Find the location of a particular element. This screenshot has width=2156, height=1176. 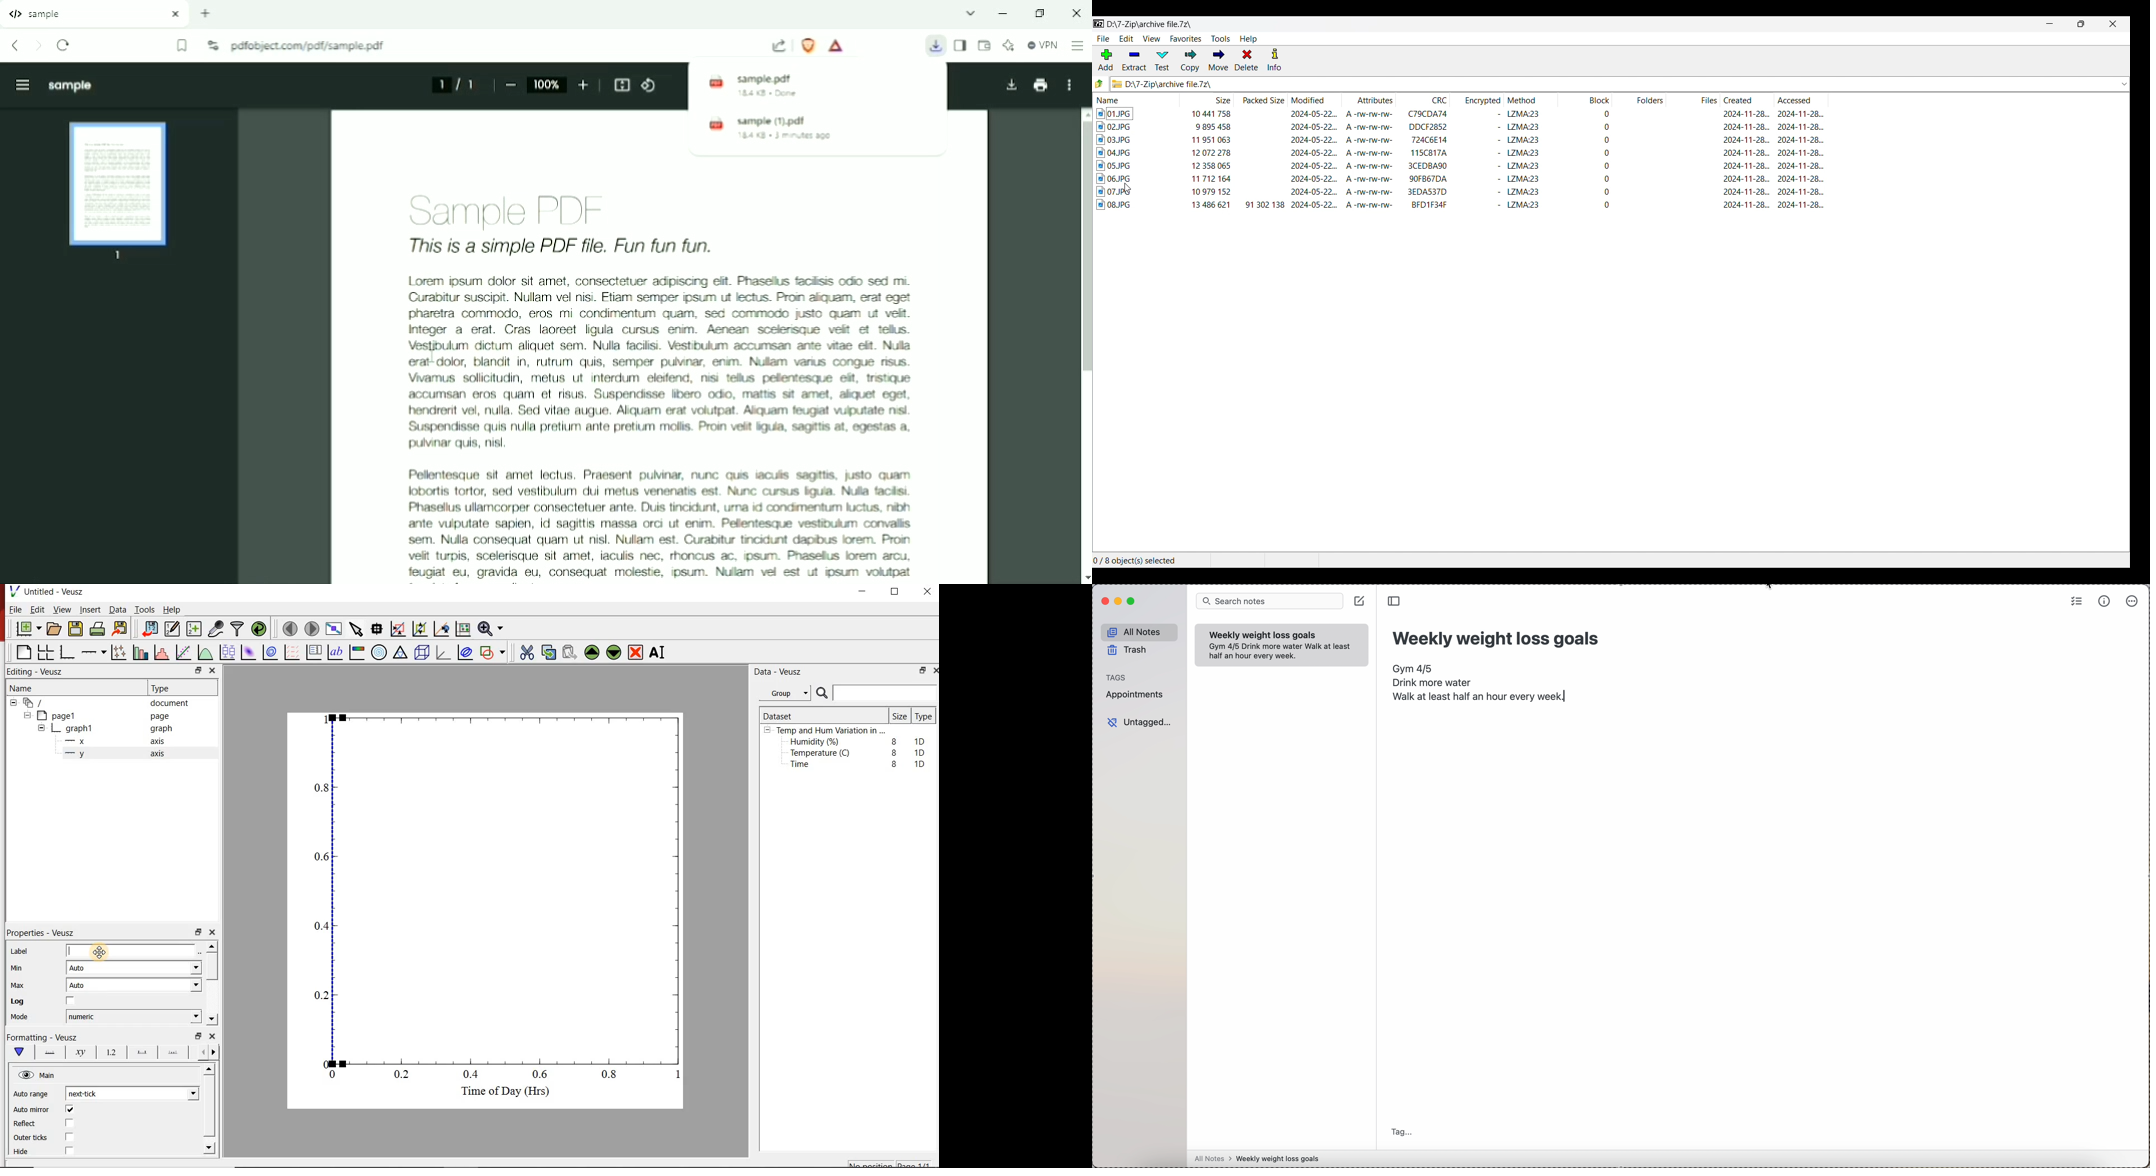

Go to previous folder is located at coordinates (1099, 84).